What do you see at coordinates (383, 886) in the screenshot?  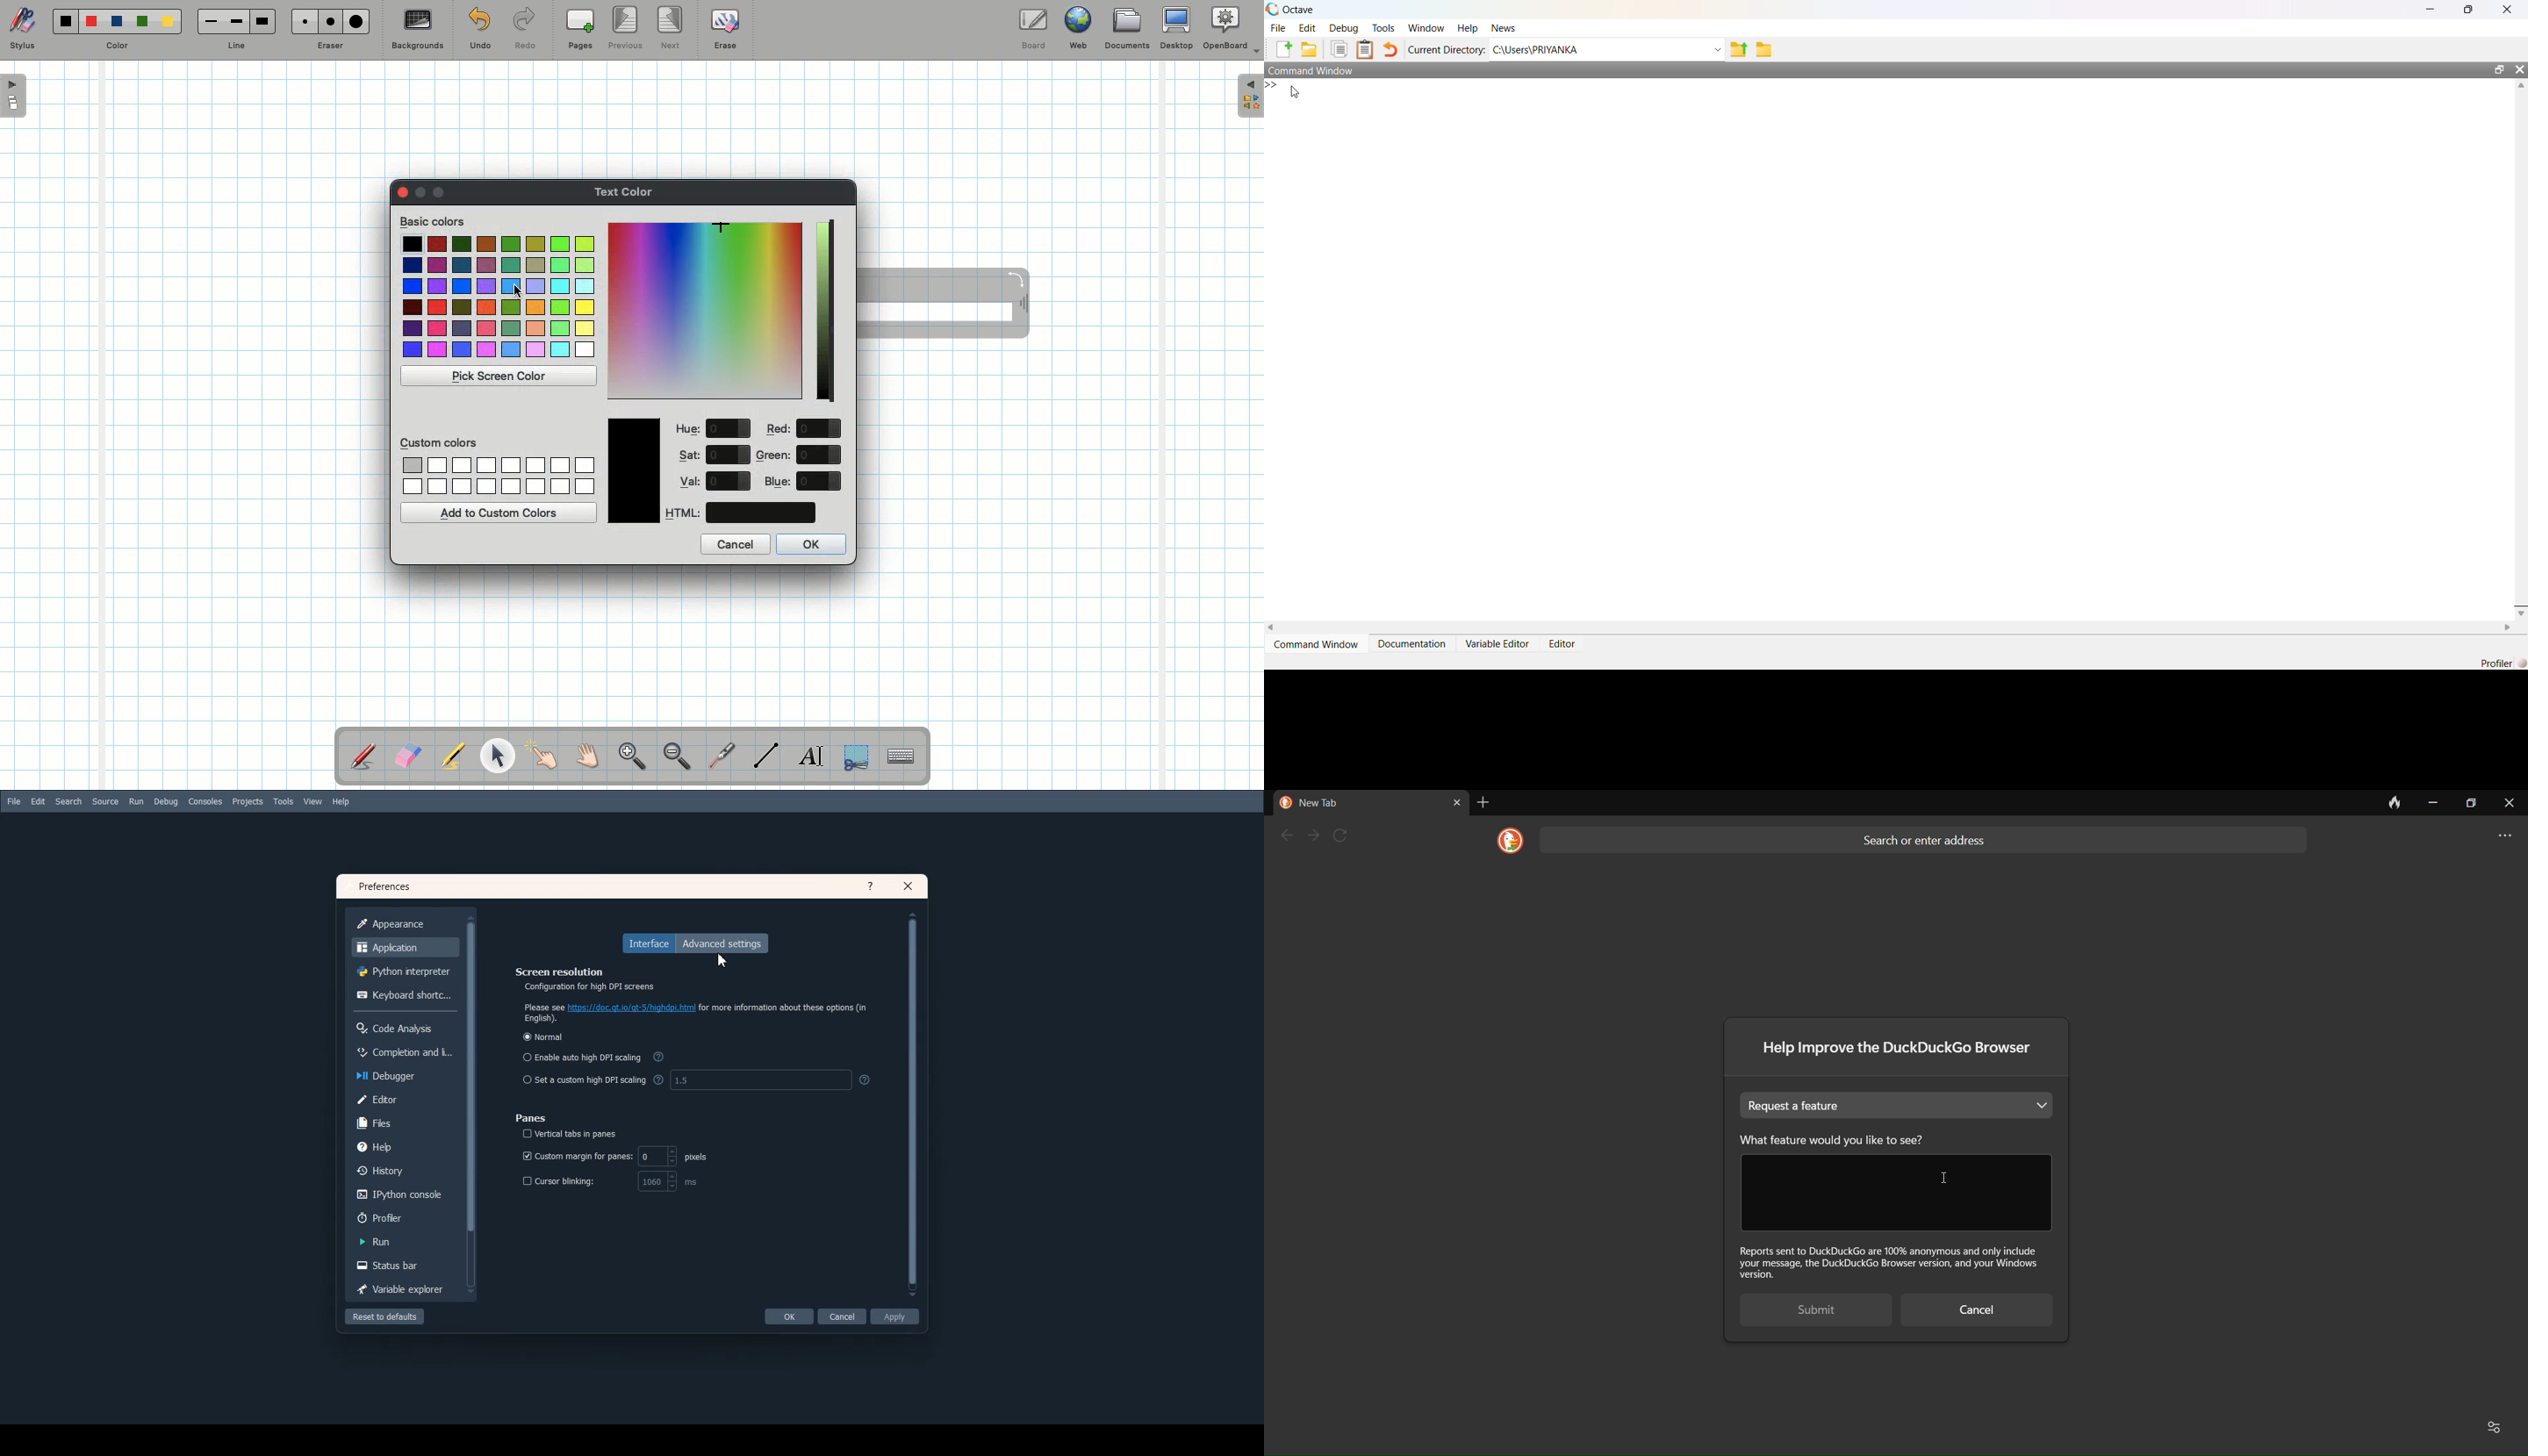 I see `Text` at bounding box center [383, 886].